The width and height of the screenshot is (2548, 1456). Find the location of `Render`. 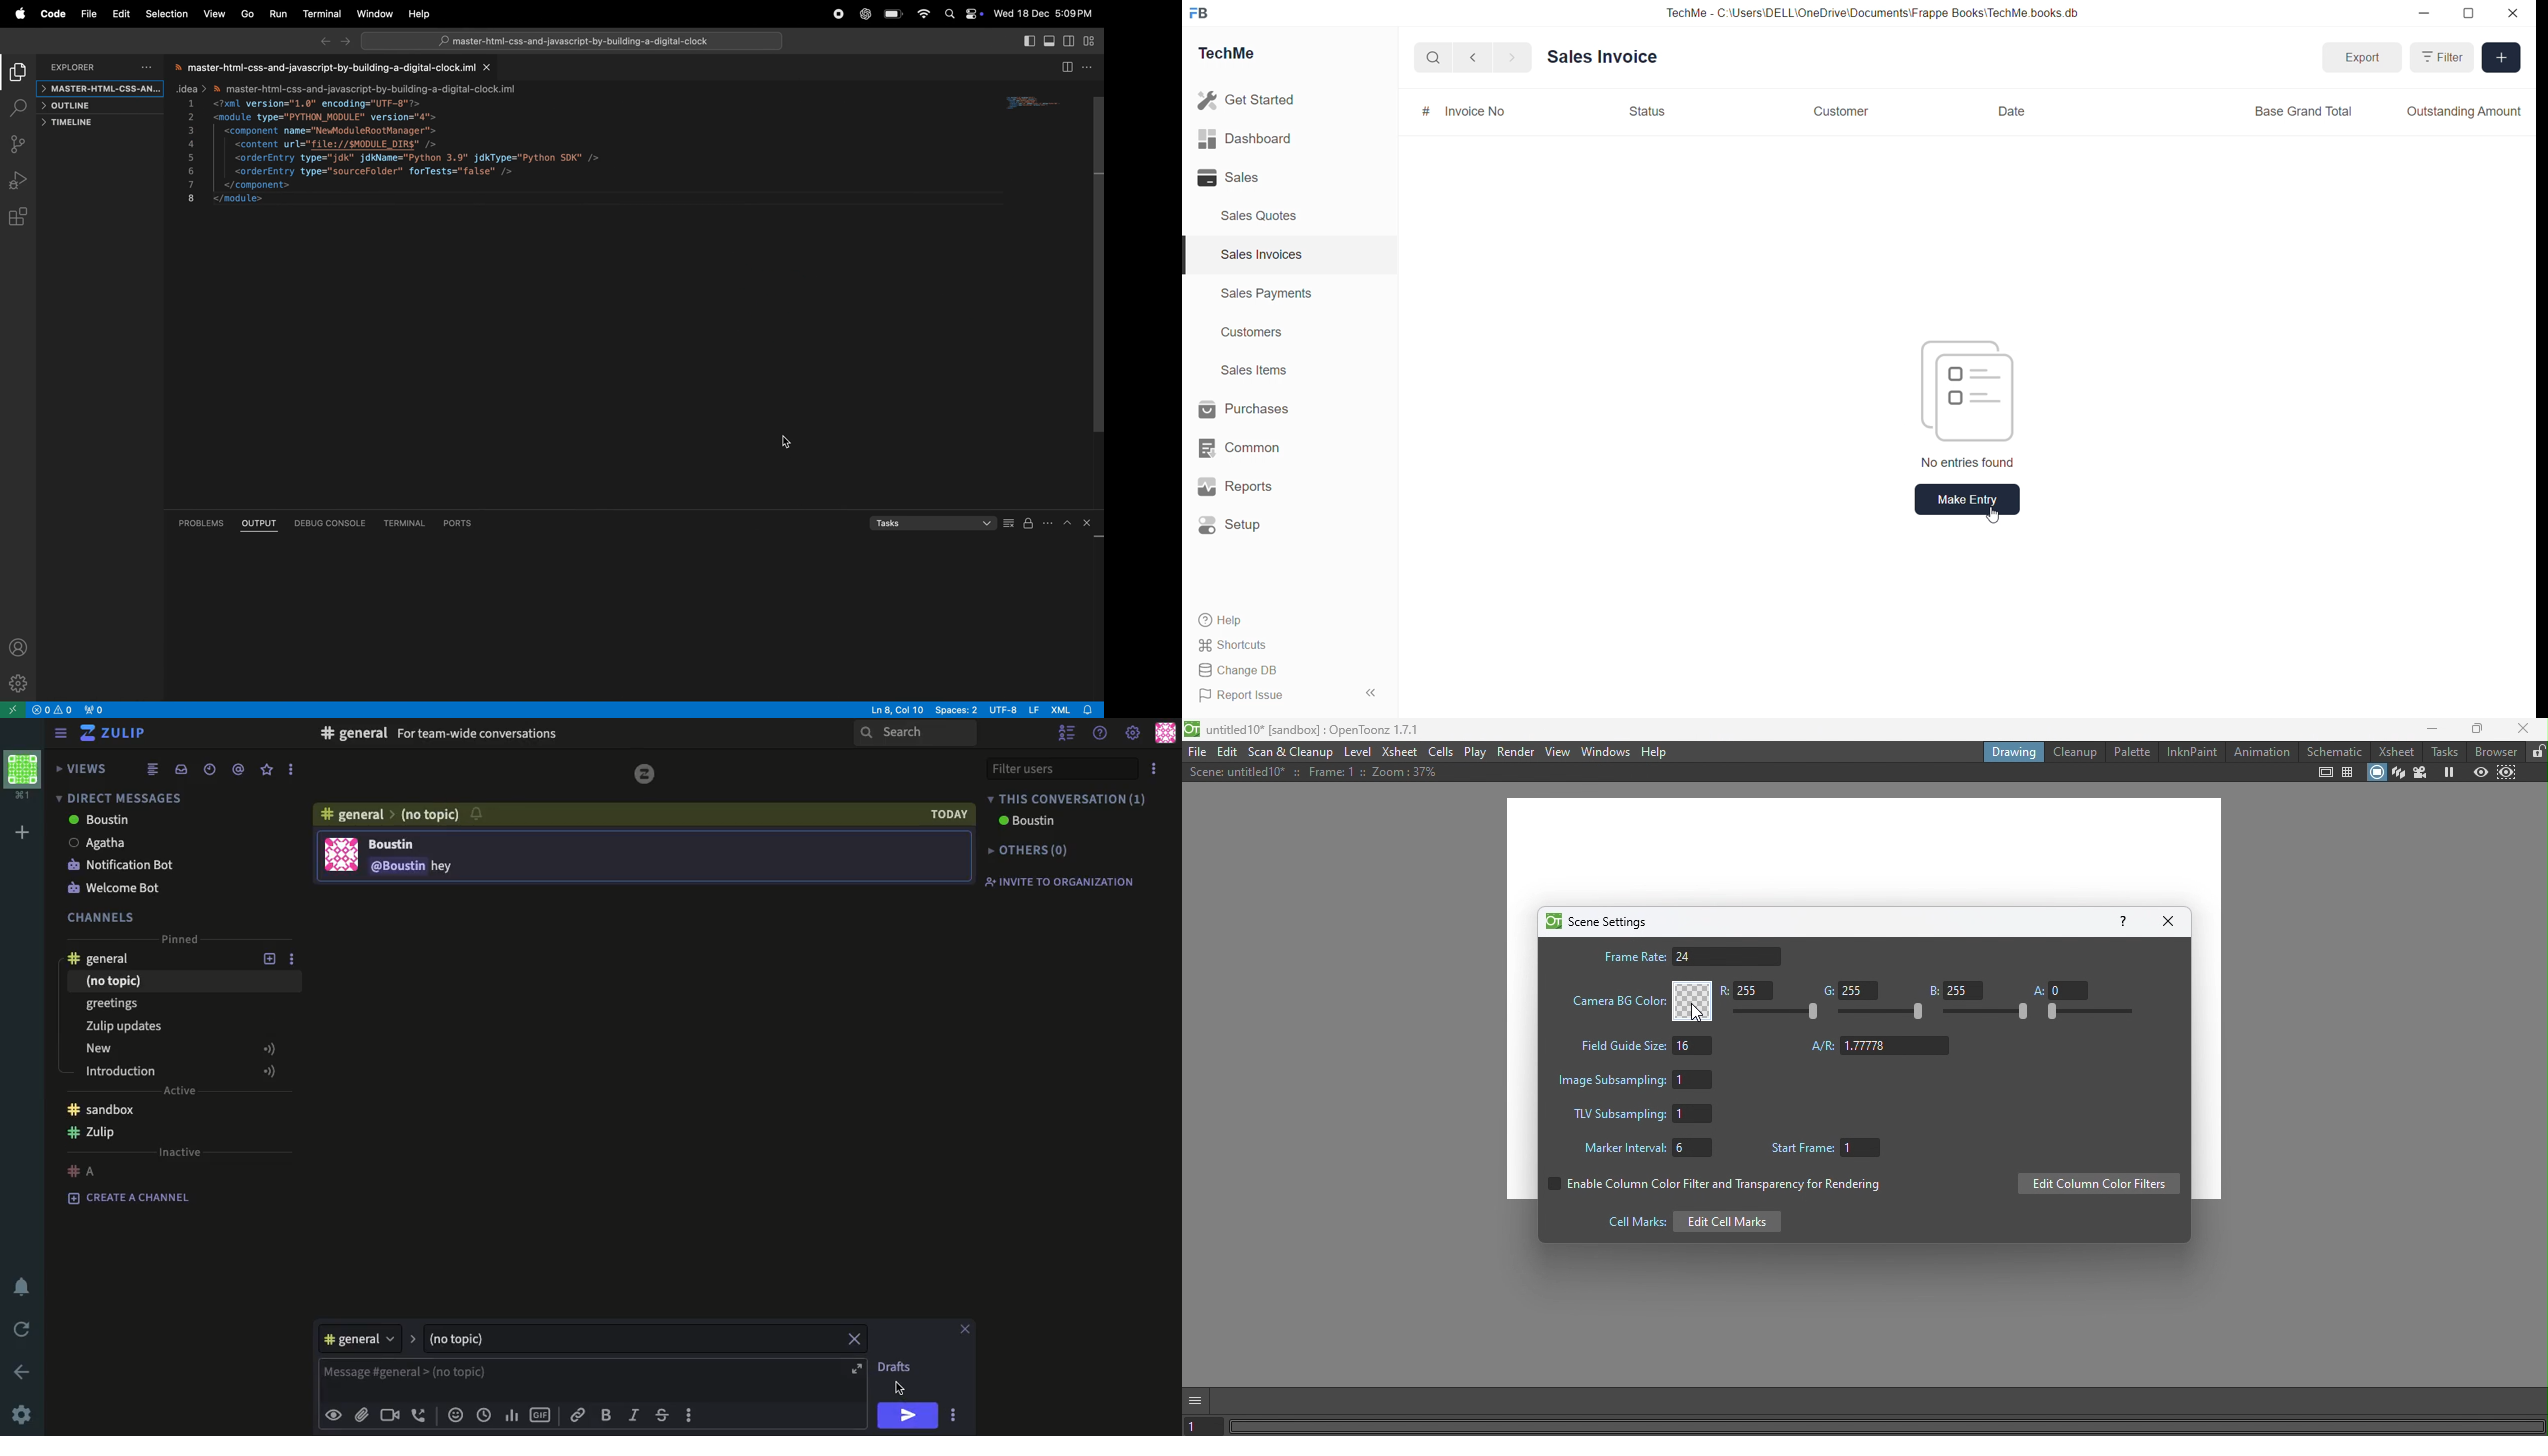

Render is located at coordinates (1517, 751).